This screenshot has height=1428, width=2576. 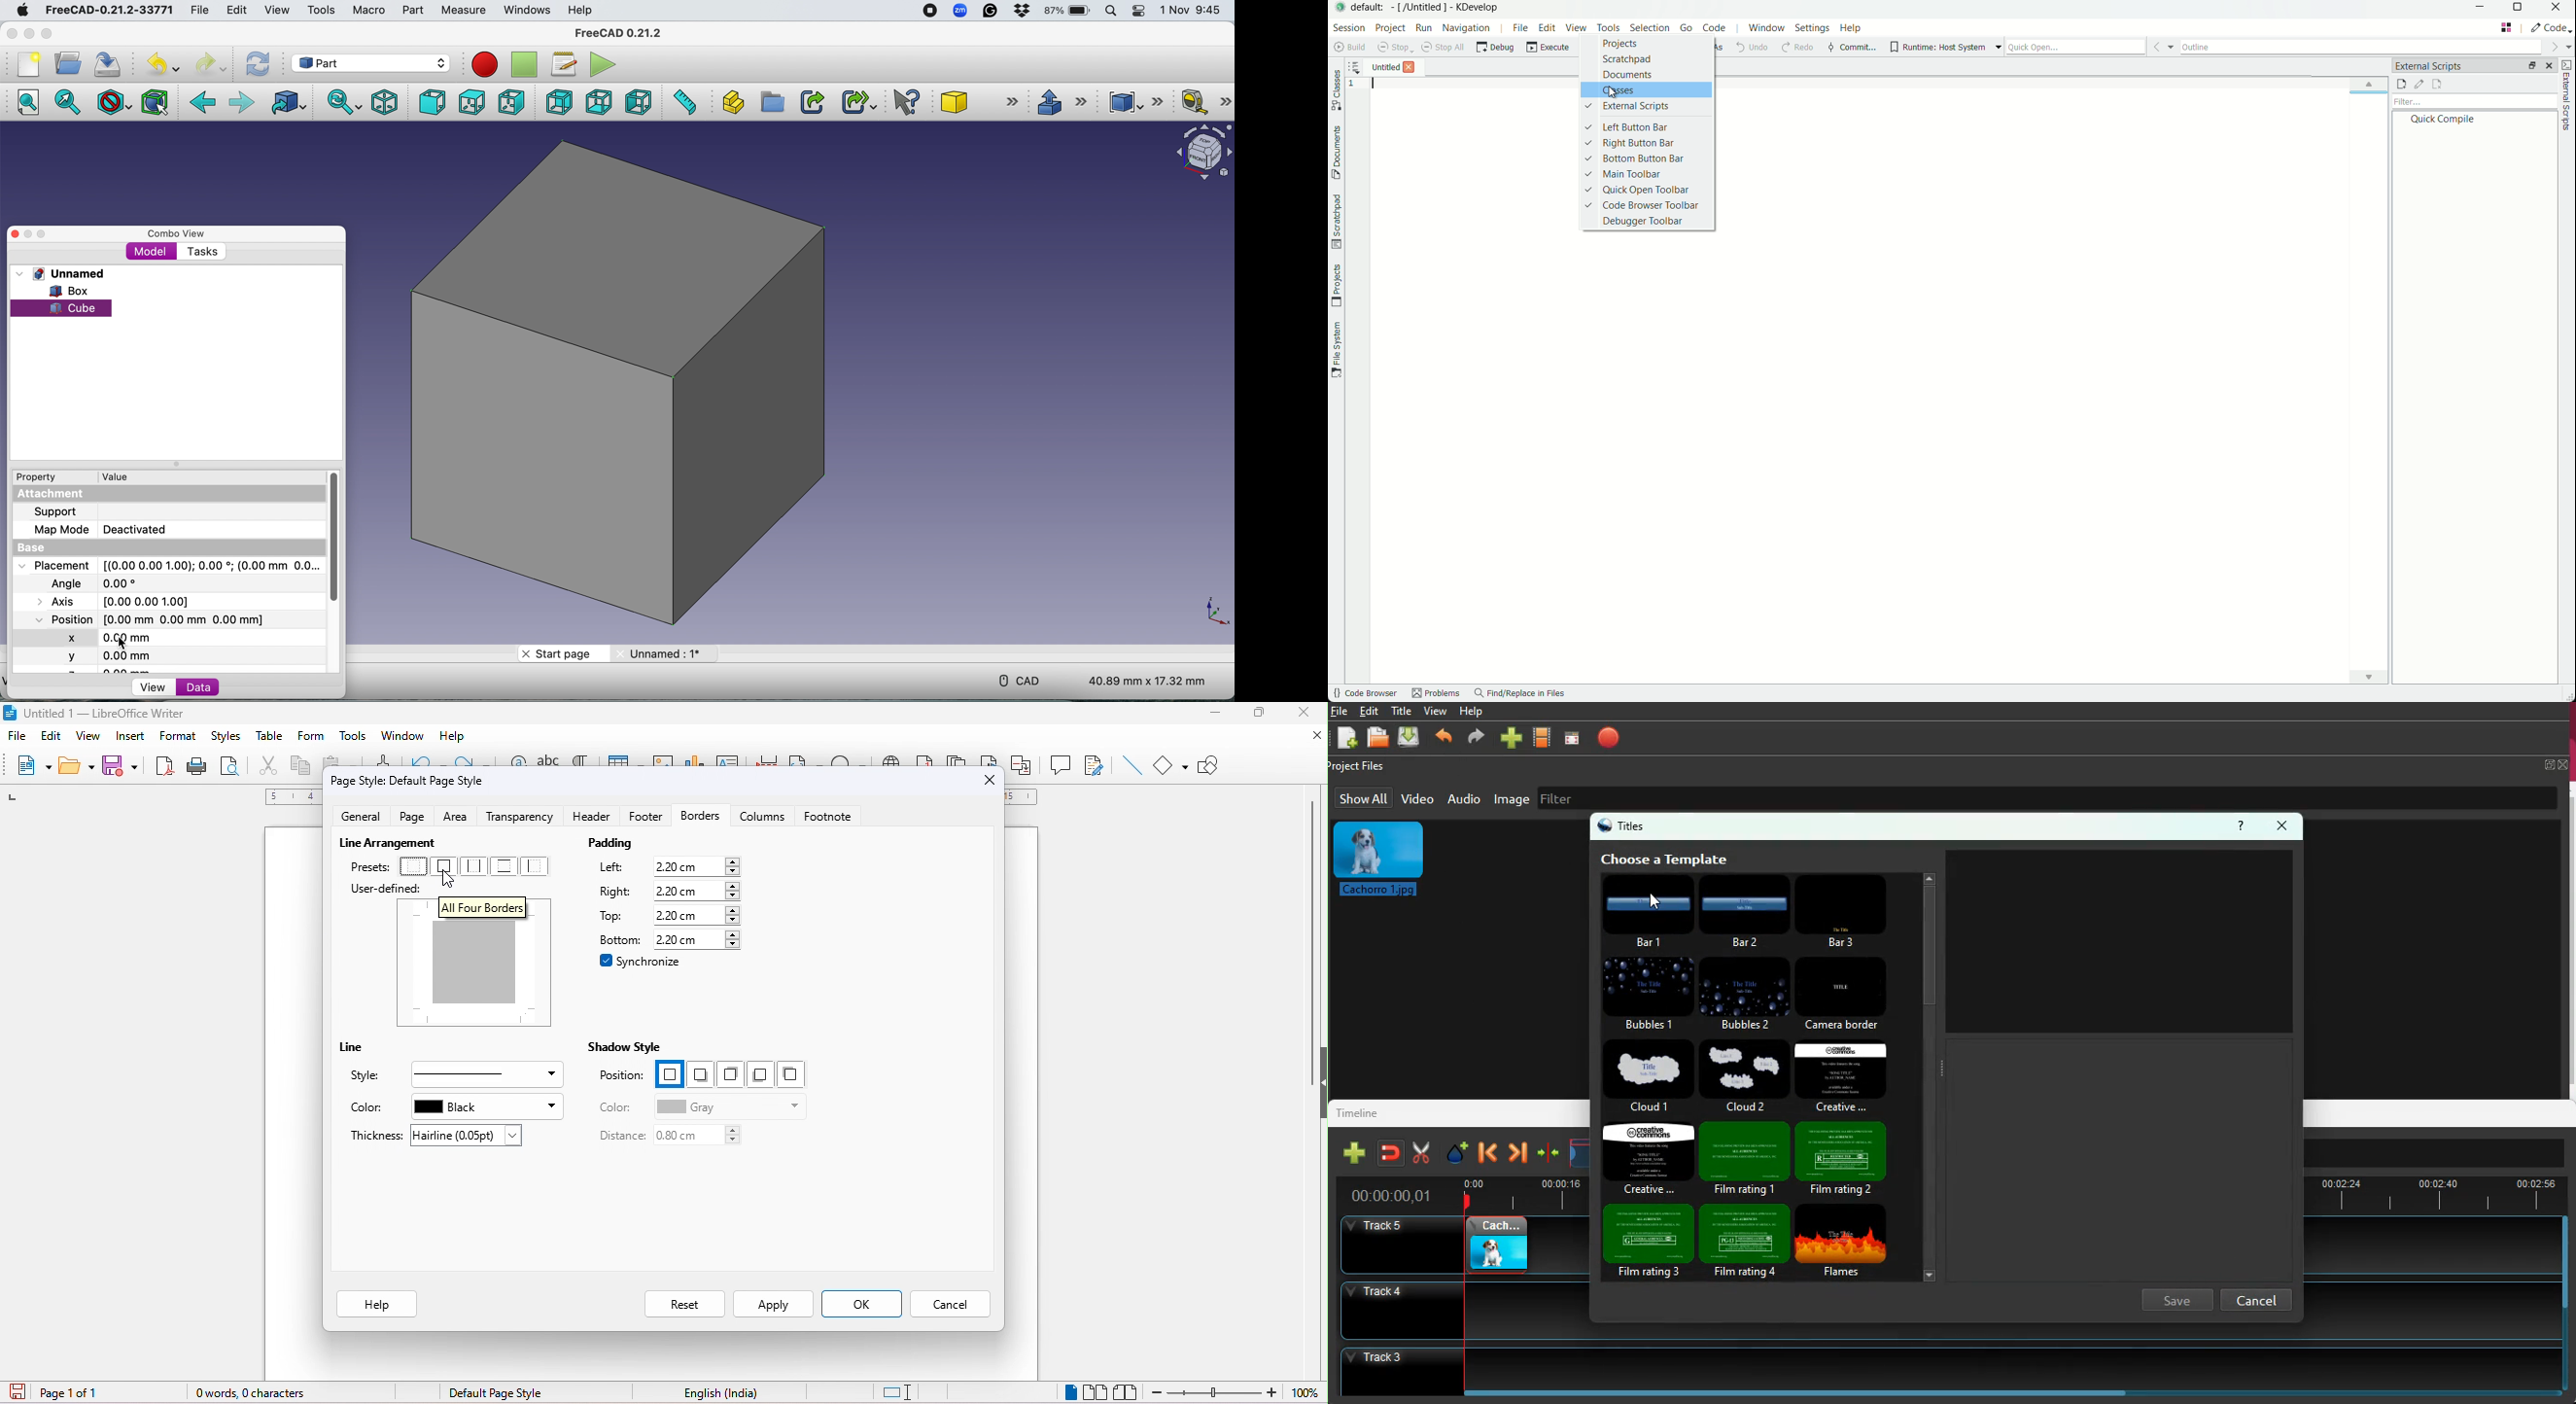 I want to click on save, so click(x=2177, y=1298).